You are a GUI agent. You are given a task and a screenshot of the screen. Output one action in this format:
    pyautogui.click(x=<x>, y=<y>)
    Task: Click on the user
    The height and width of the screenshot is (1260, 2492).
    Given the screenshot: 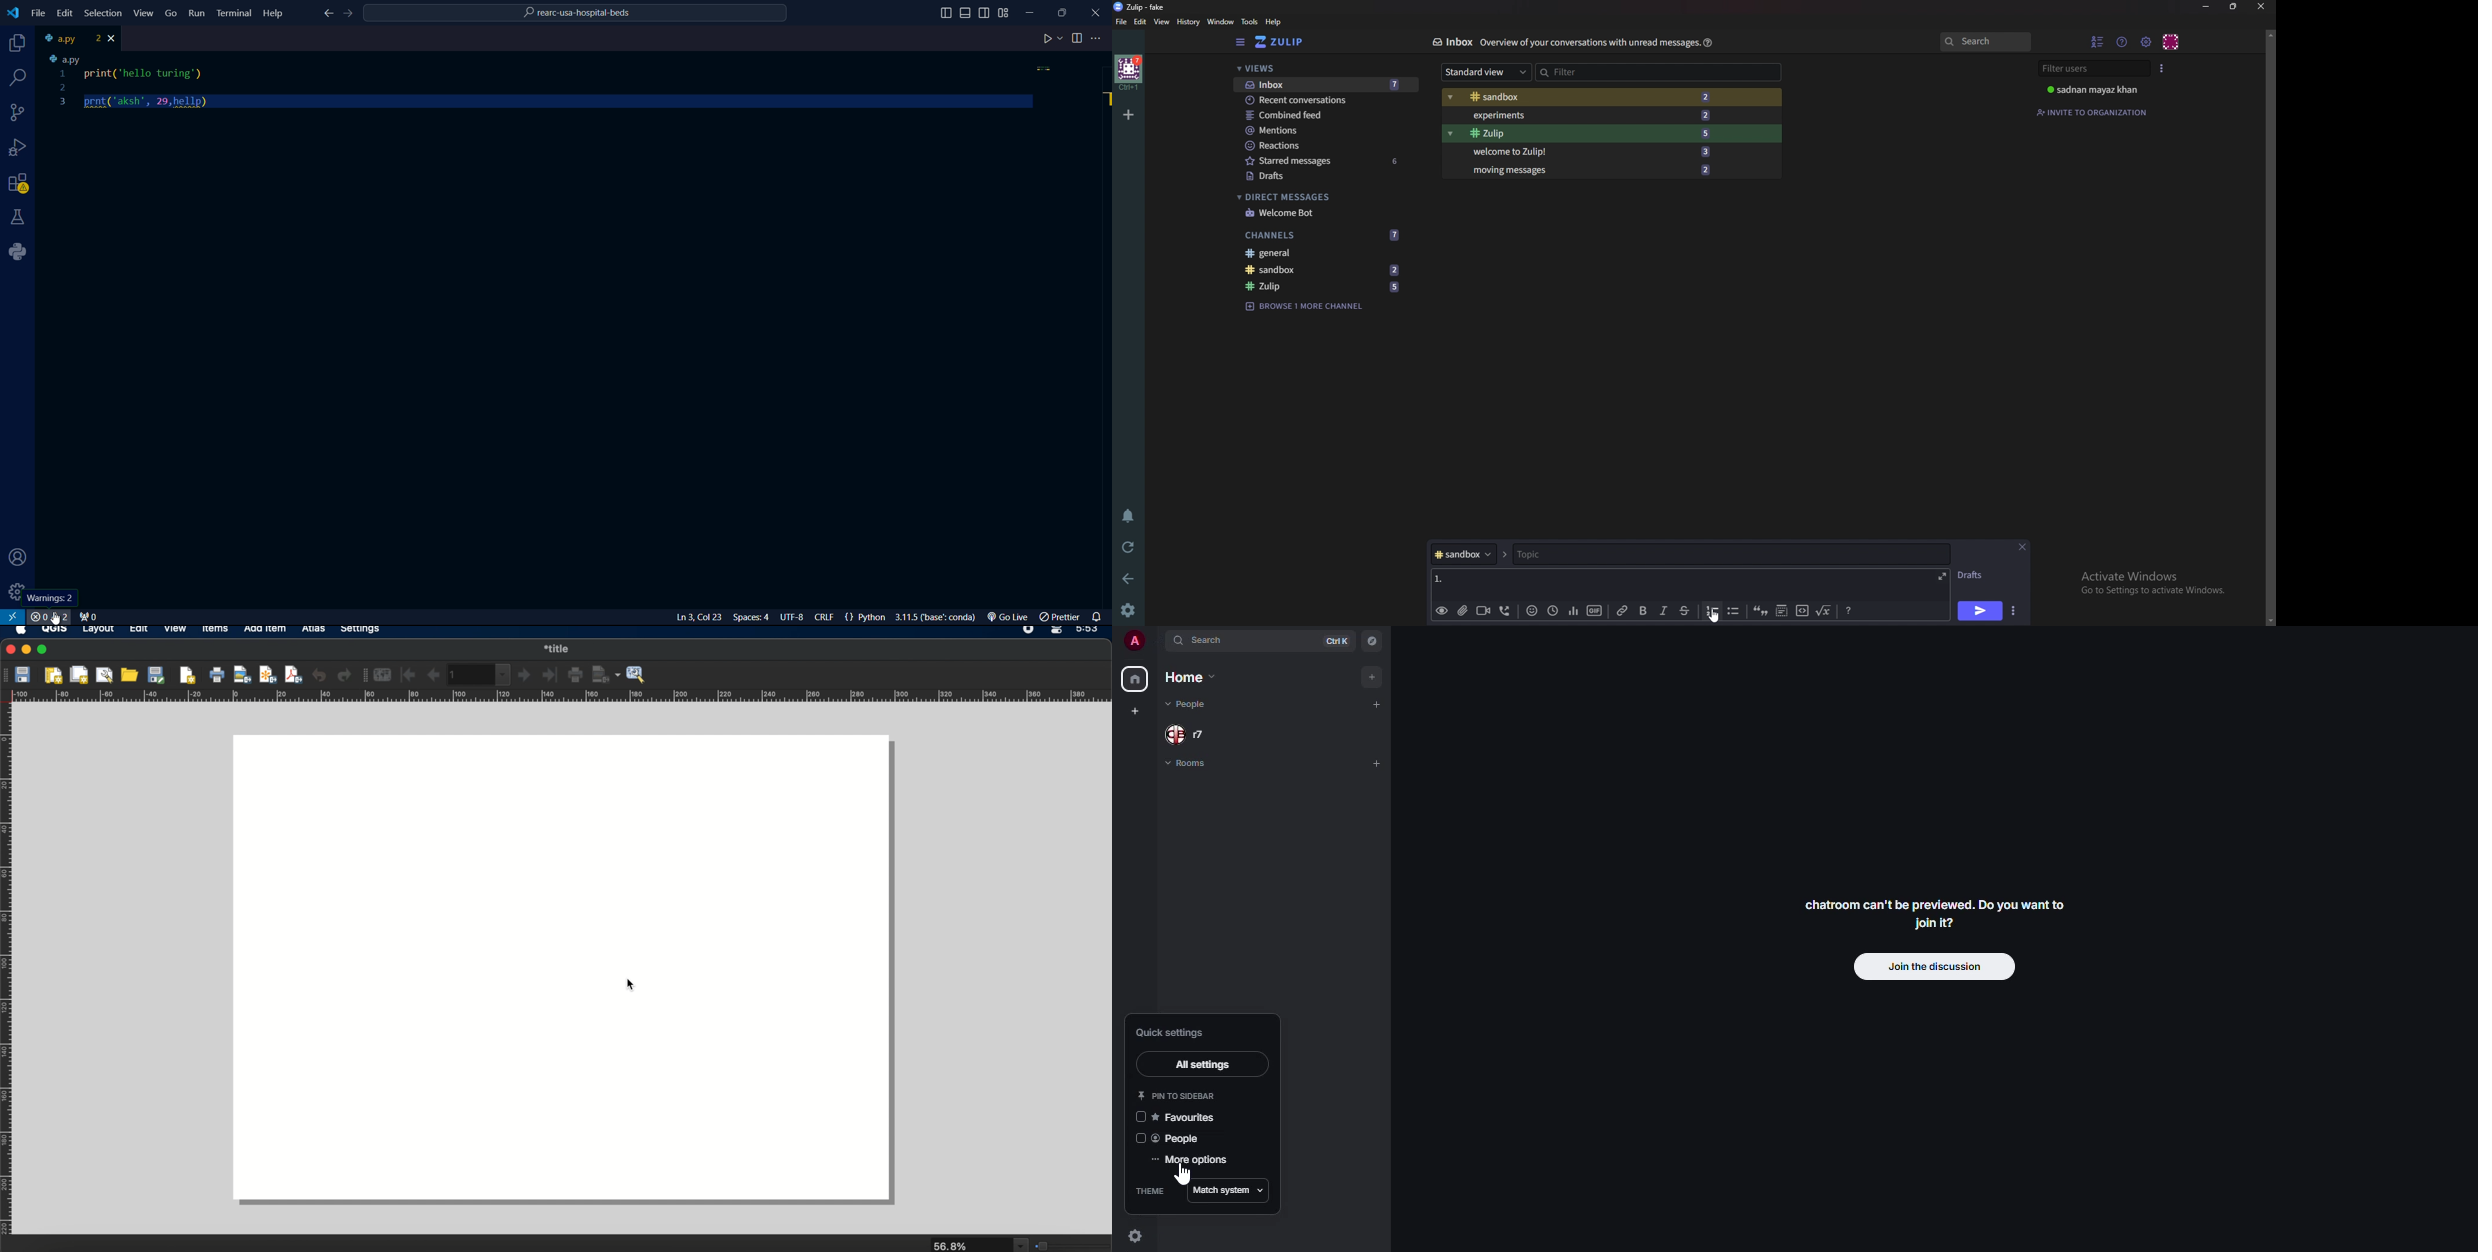 What is the action you would take?
    pyautogui.click(x=14, y=558)
    